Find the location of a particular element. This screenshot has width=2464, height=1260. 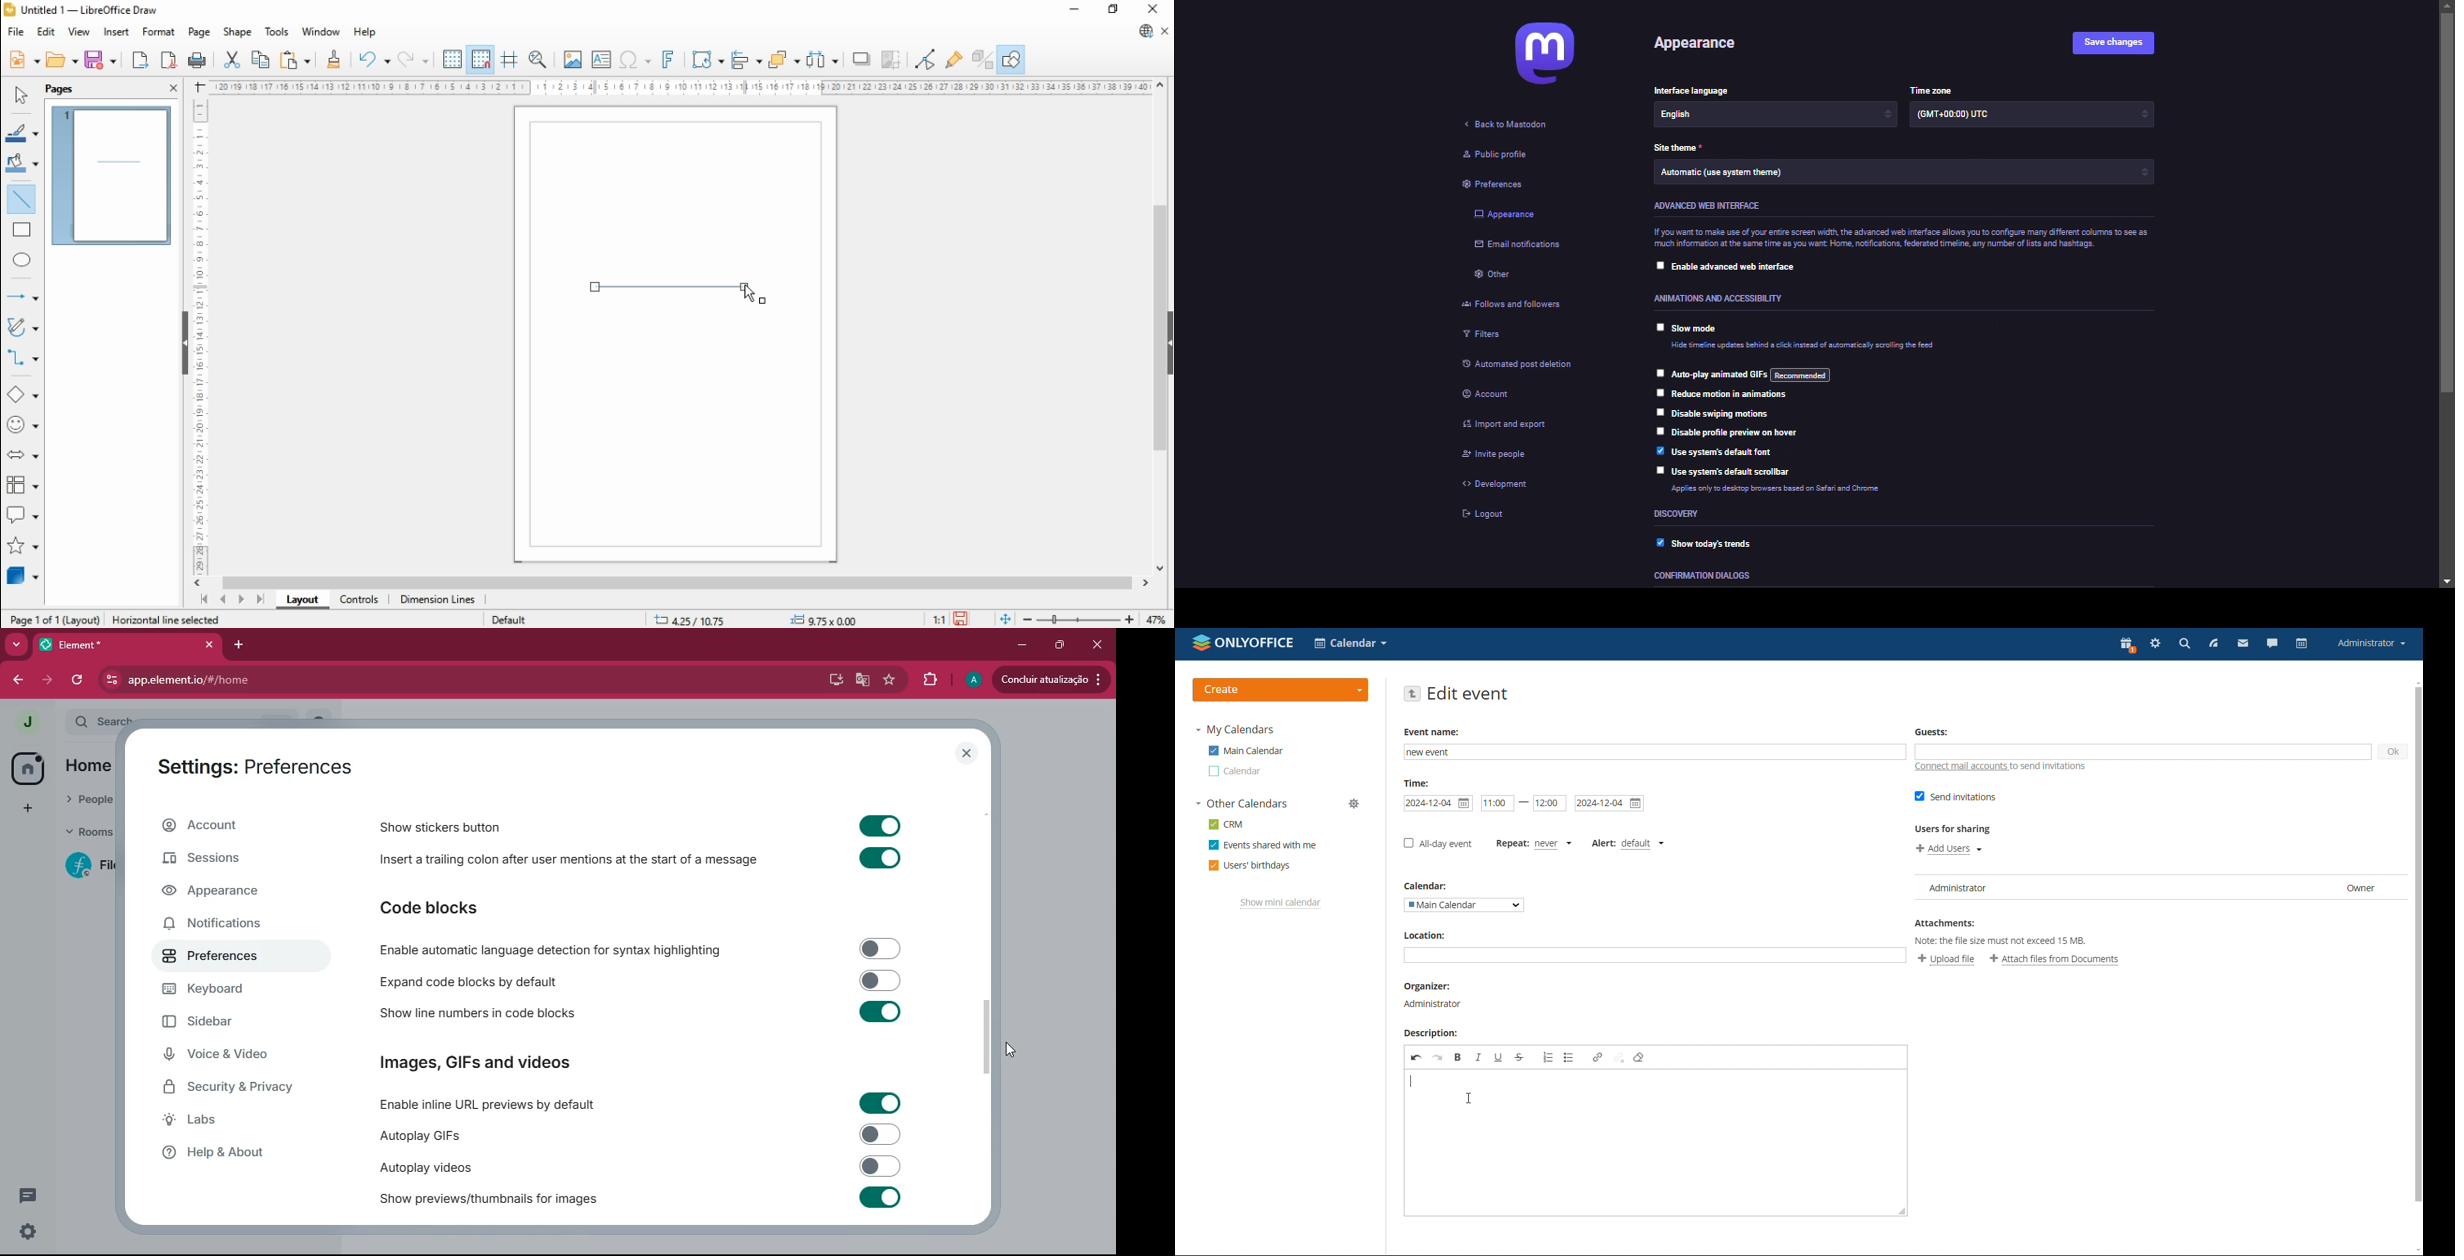

print is located at coordinates (200, 62).